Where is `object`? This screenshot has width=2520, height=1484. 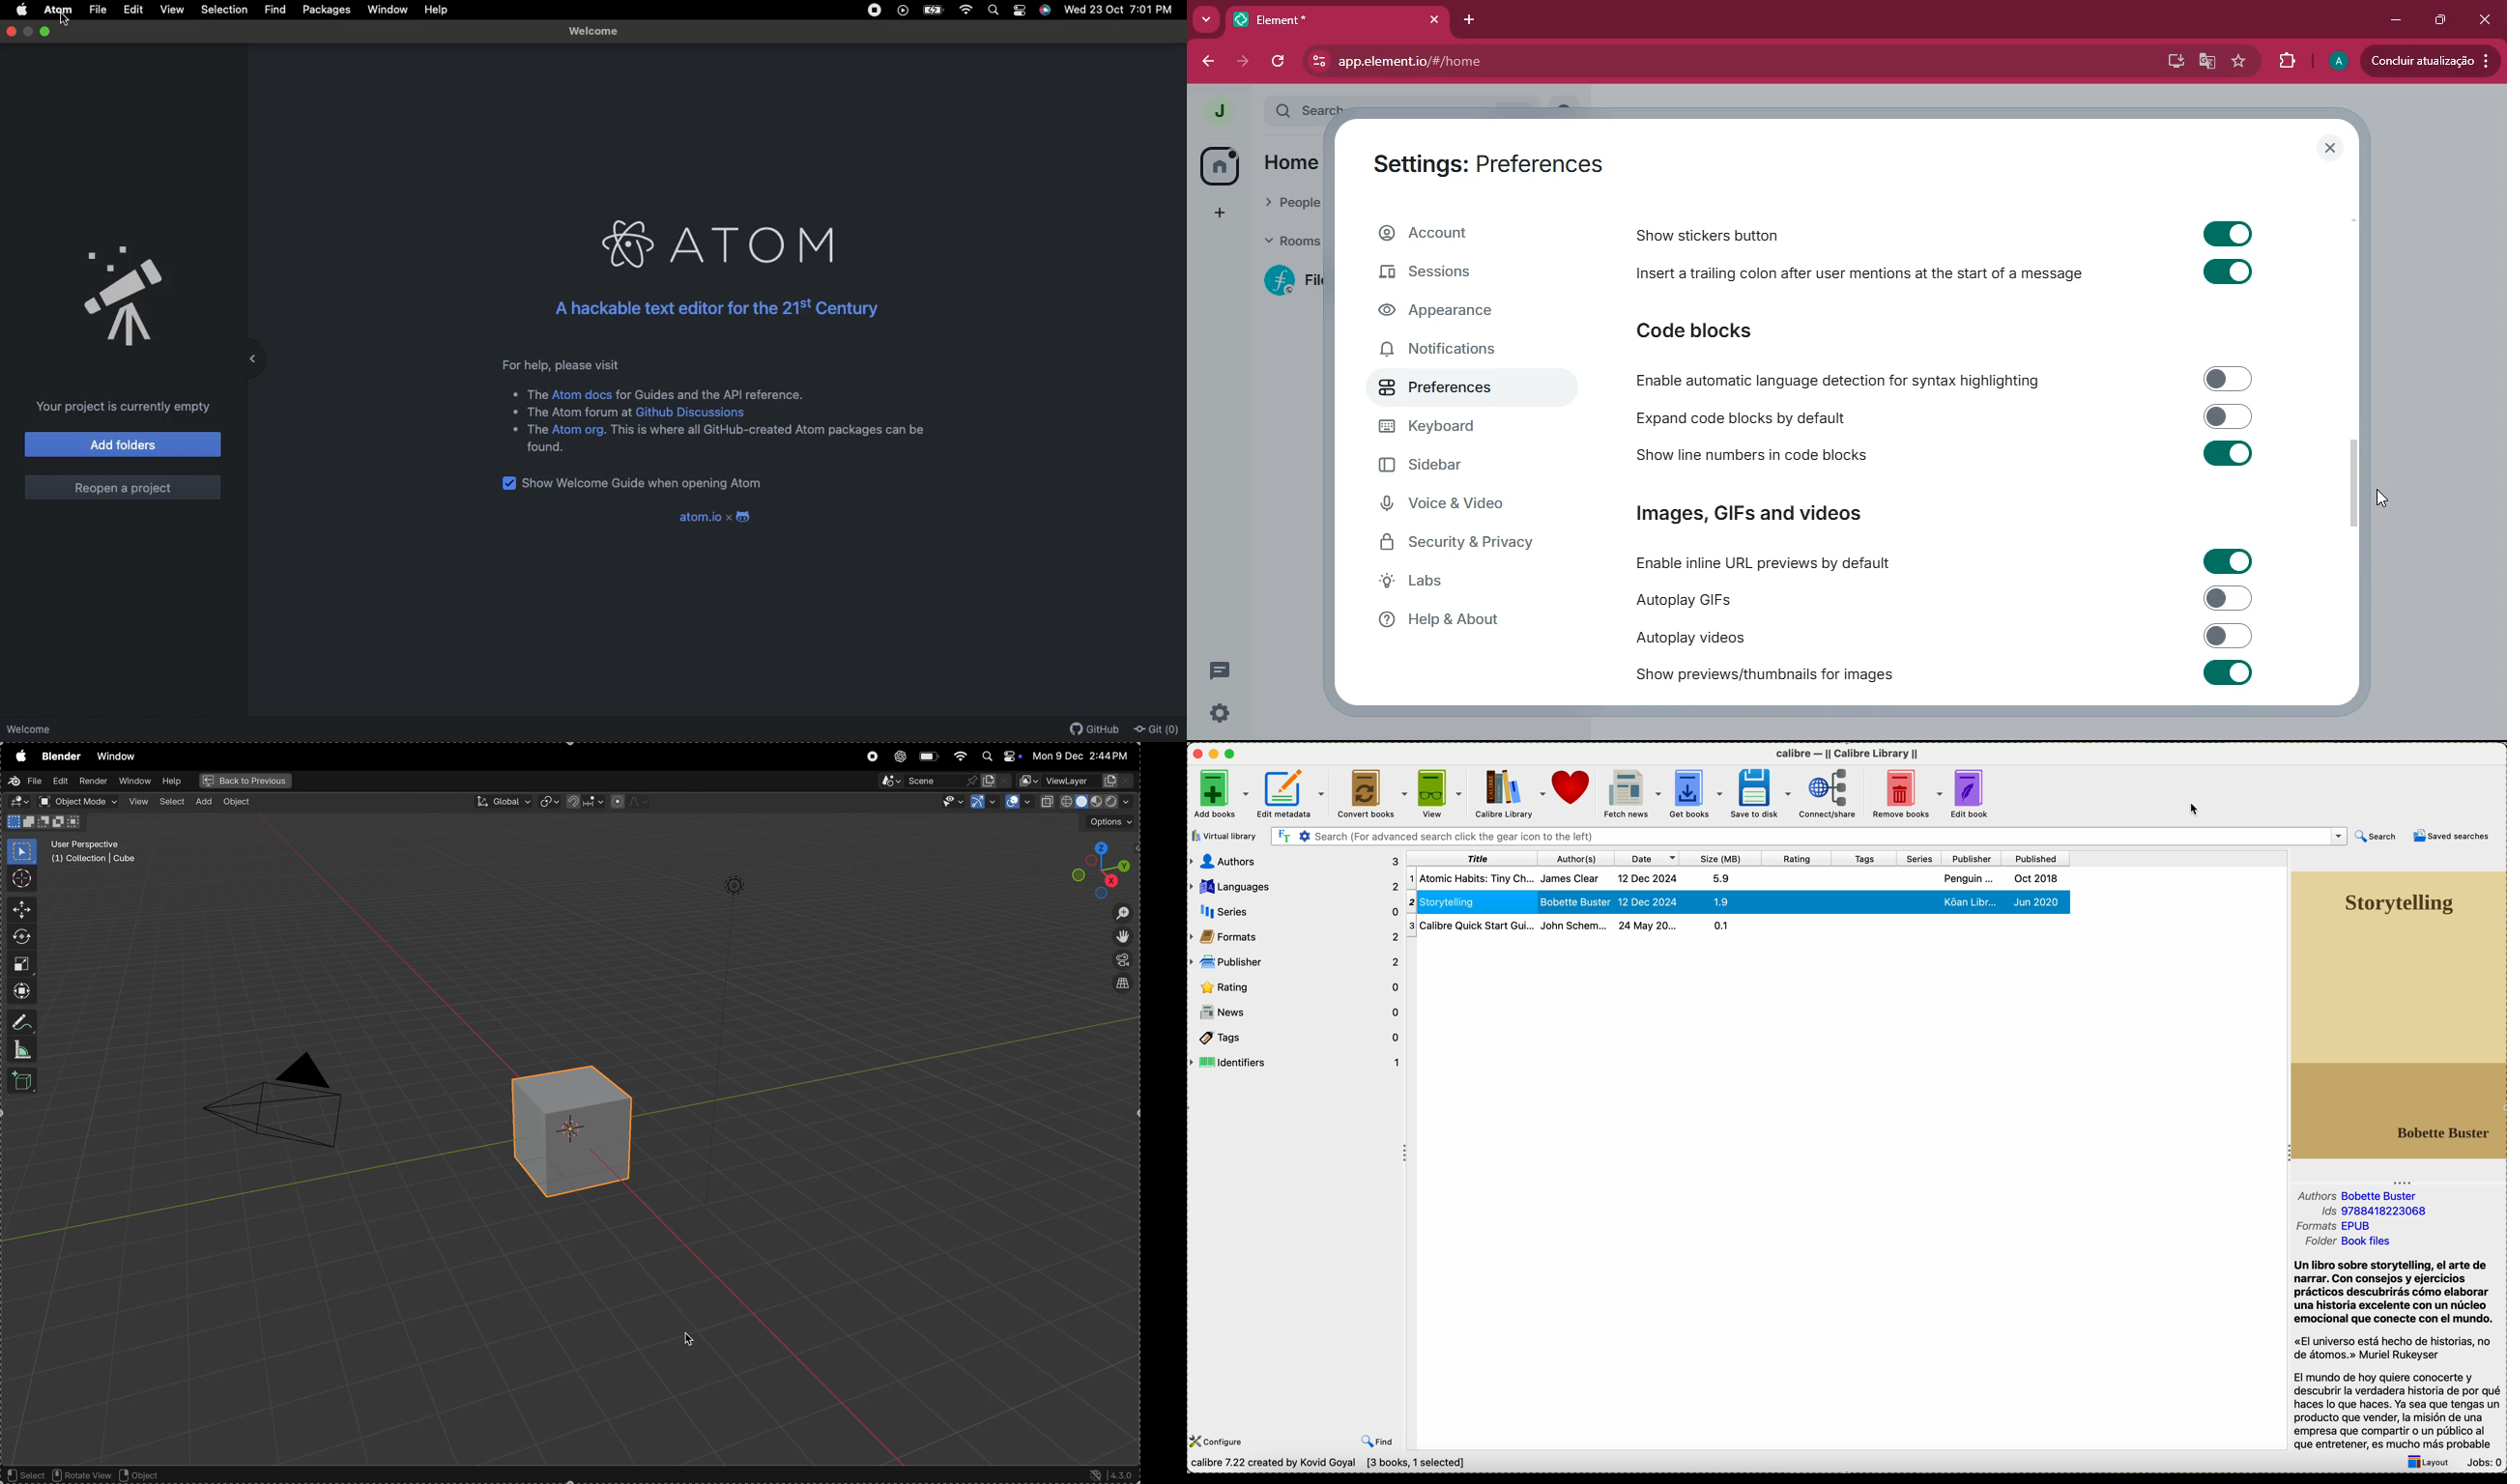
object is located at coordinates (240, 803).